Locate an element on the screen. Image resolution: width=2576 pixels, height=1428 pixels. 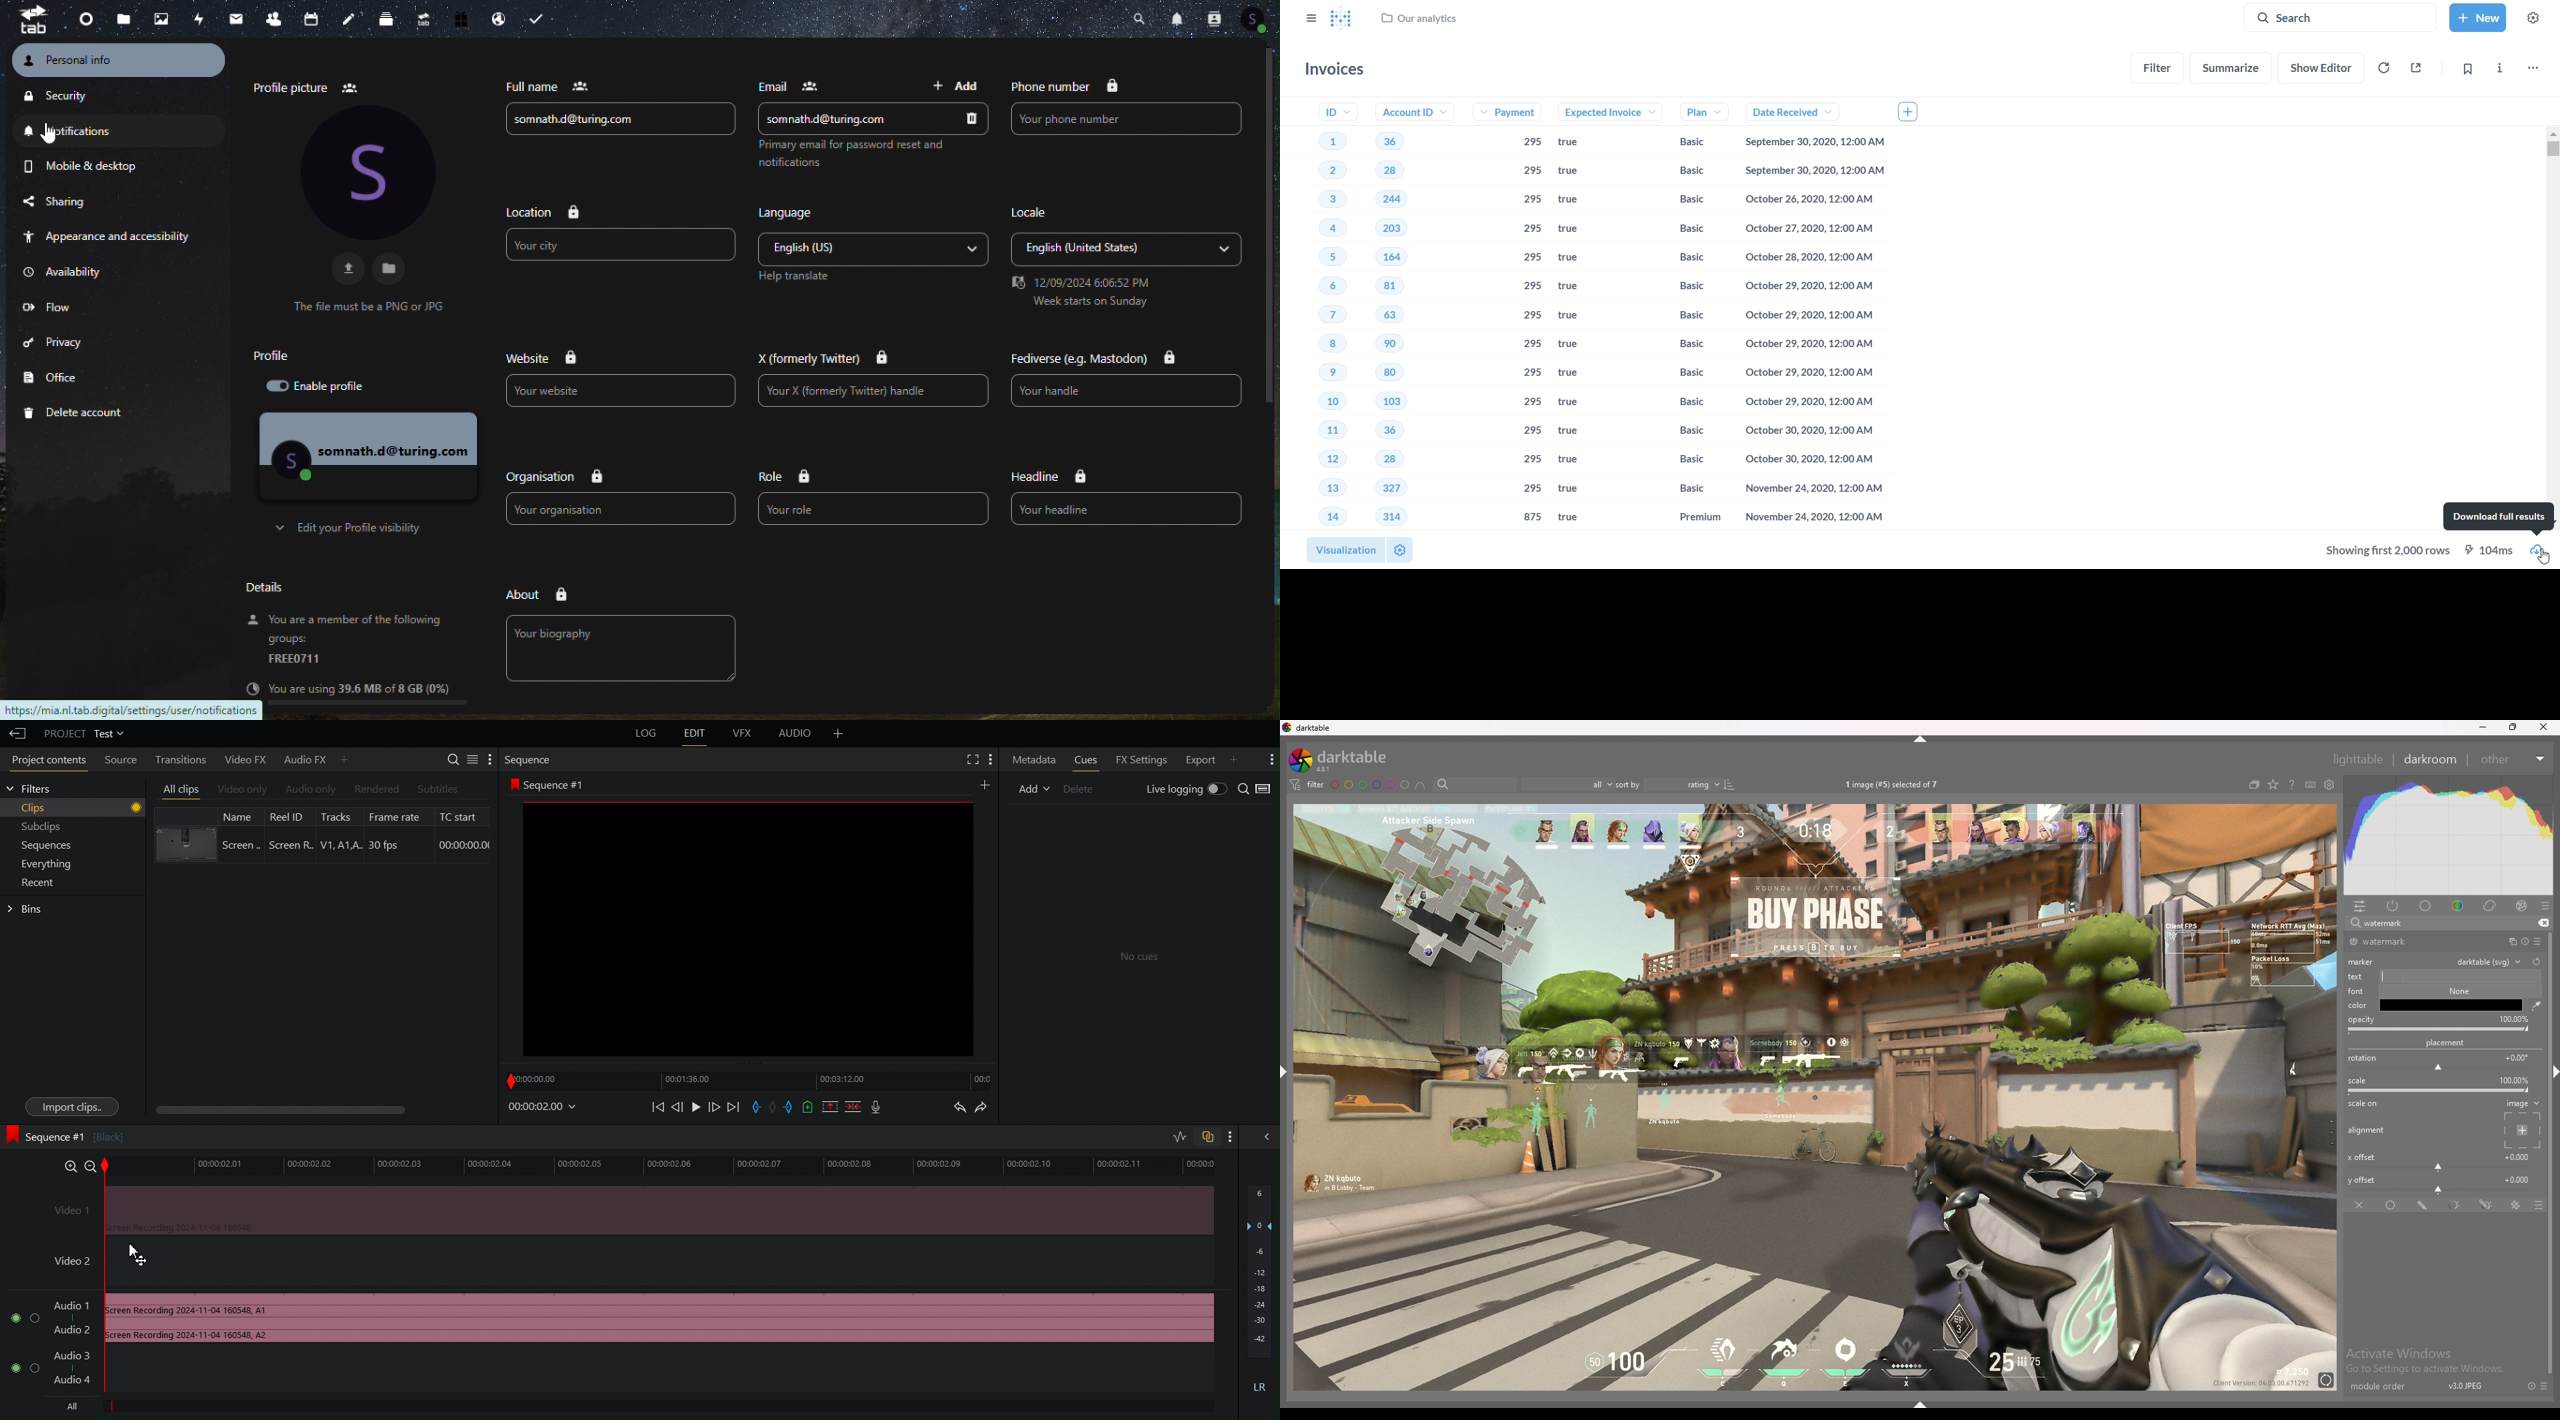
Sequence #1 is located at coordinates (553, 783).